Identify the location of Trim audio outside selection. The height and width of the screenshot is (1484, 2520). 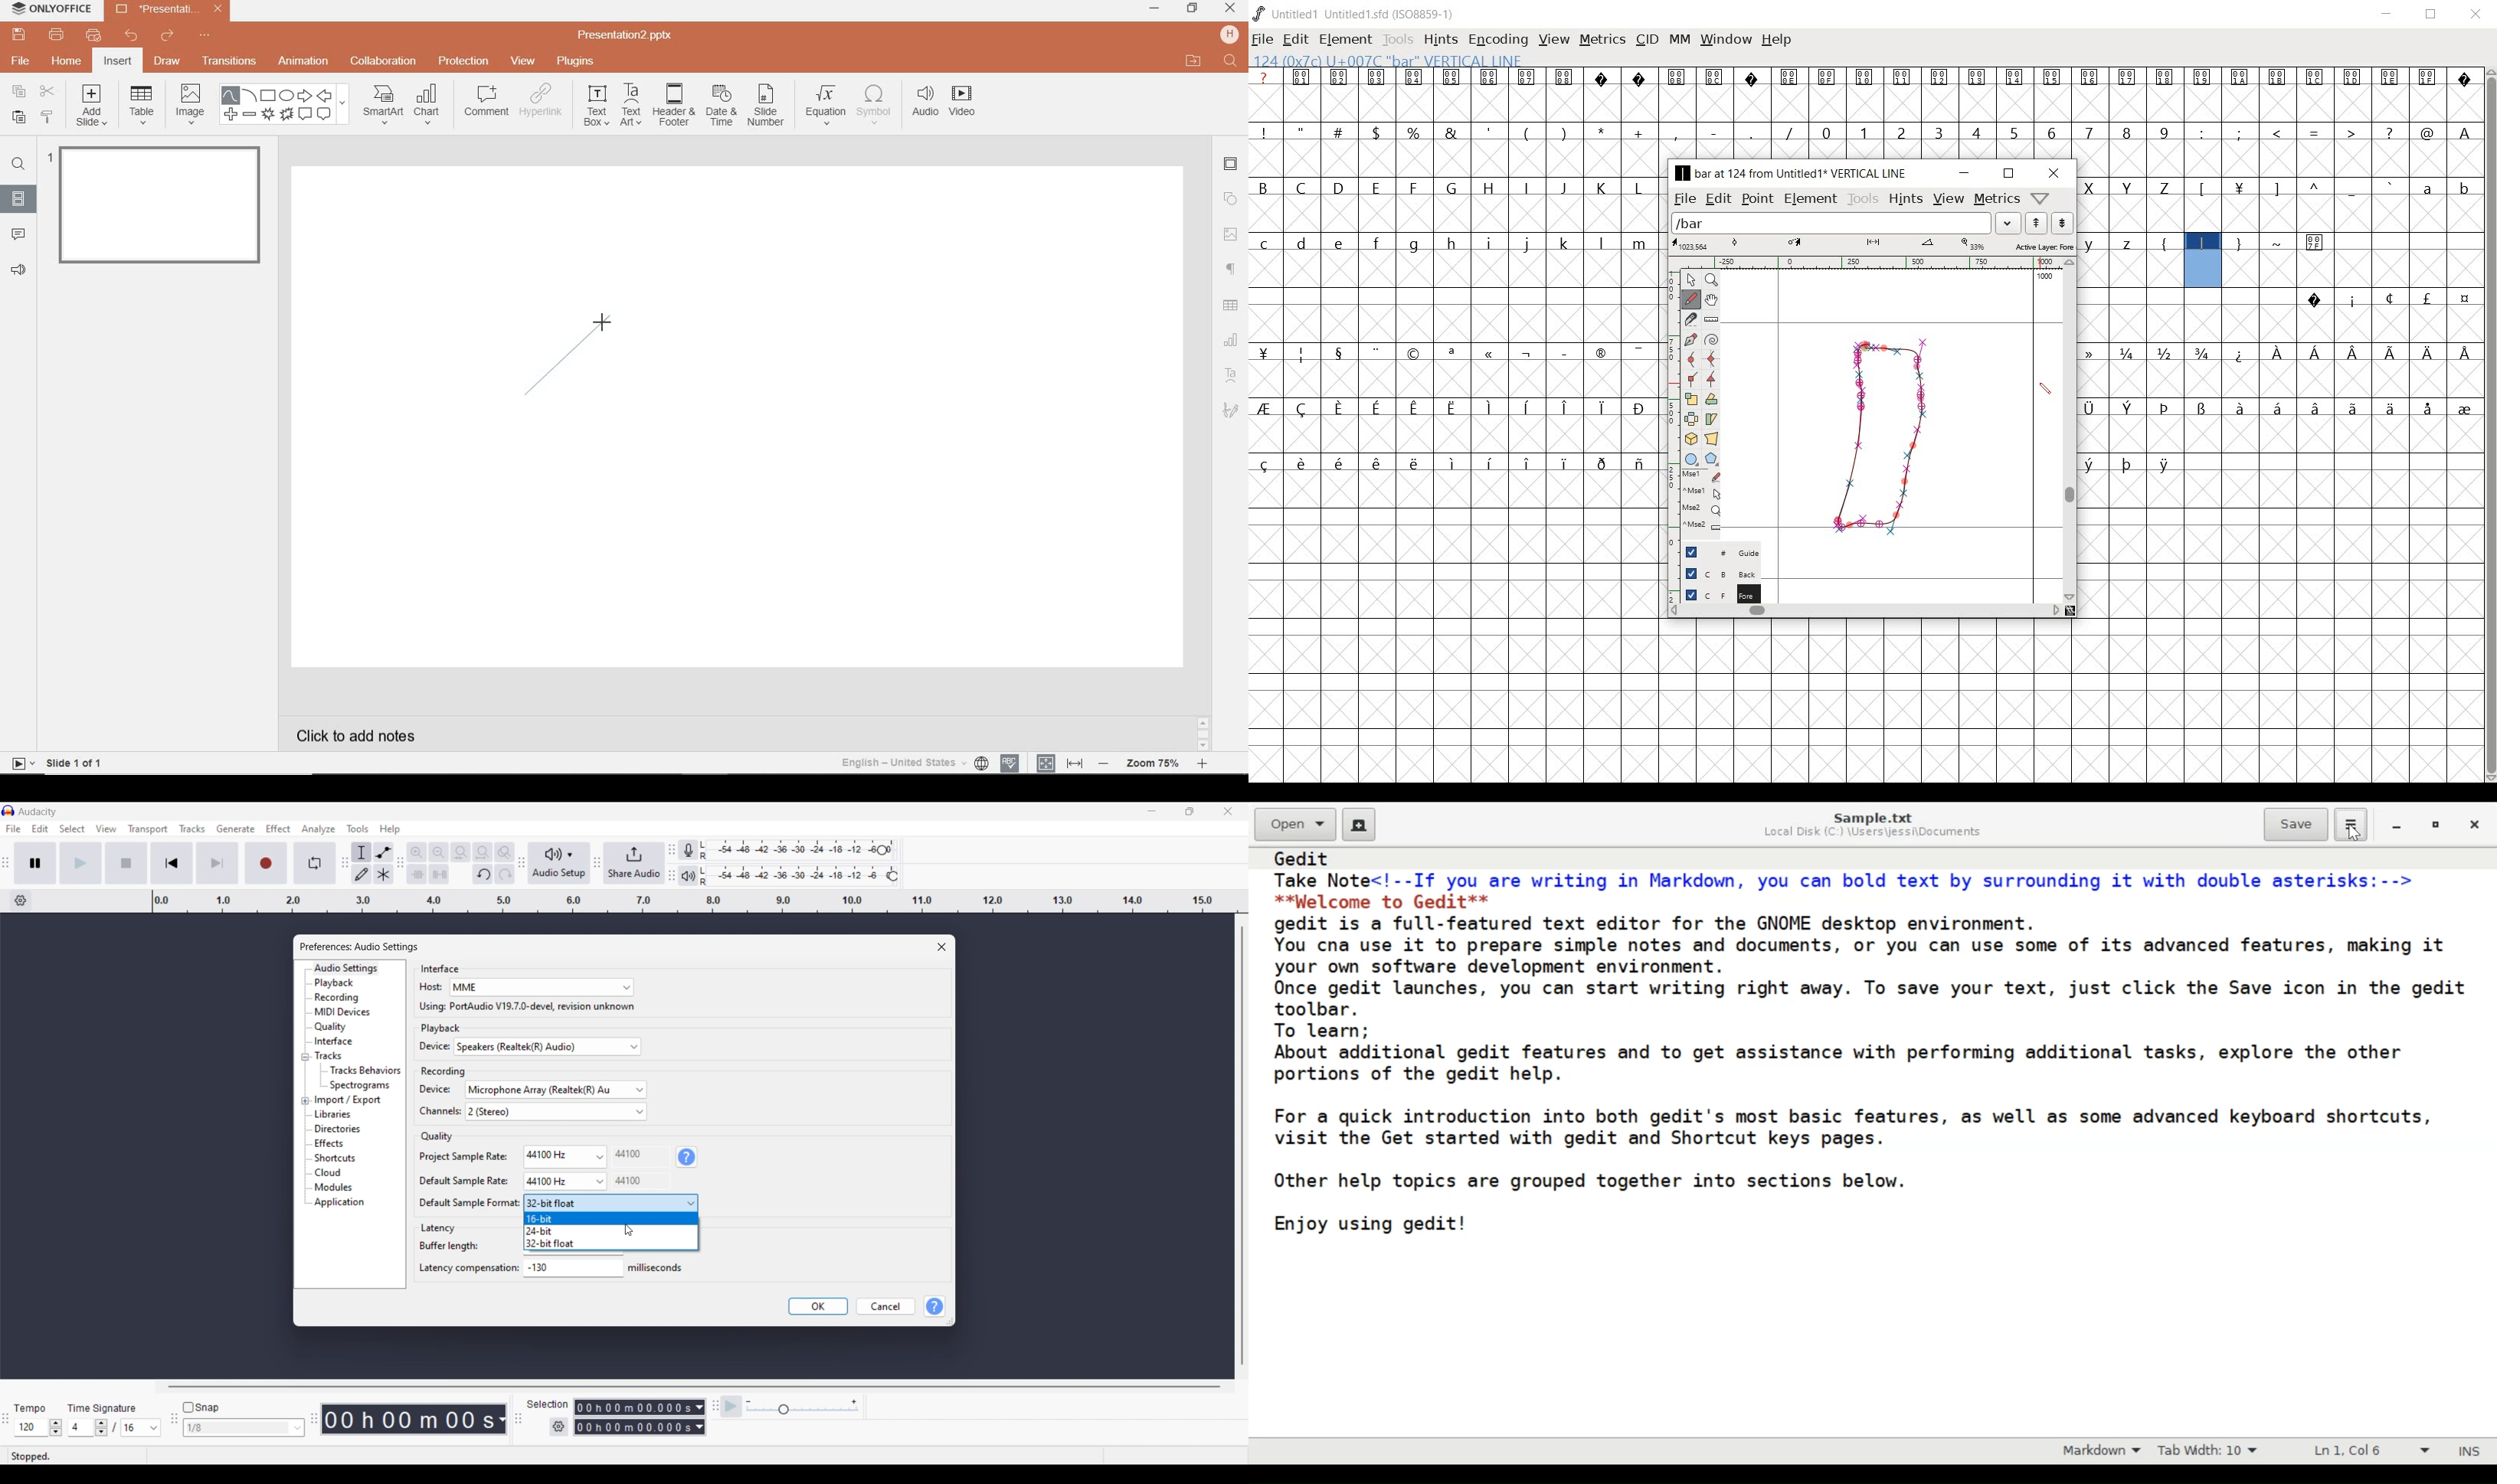
(416, 874).